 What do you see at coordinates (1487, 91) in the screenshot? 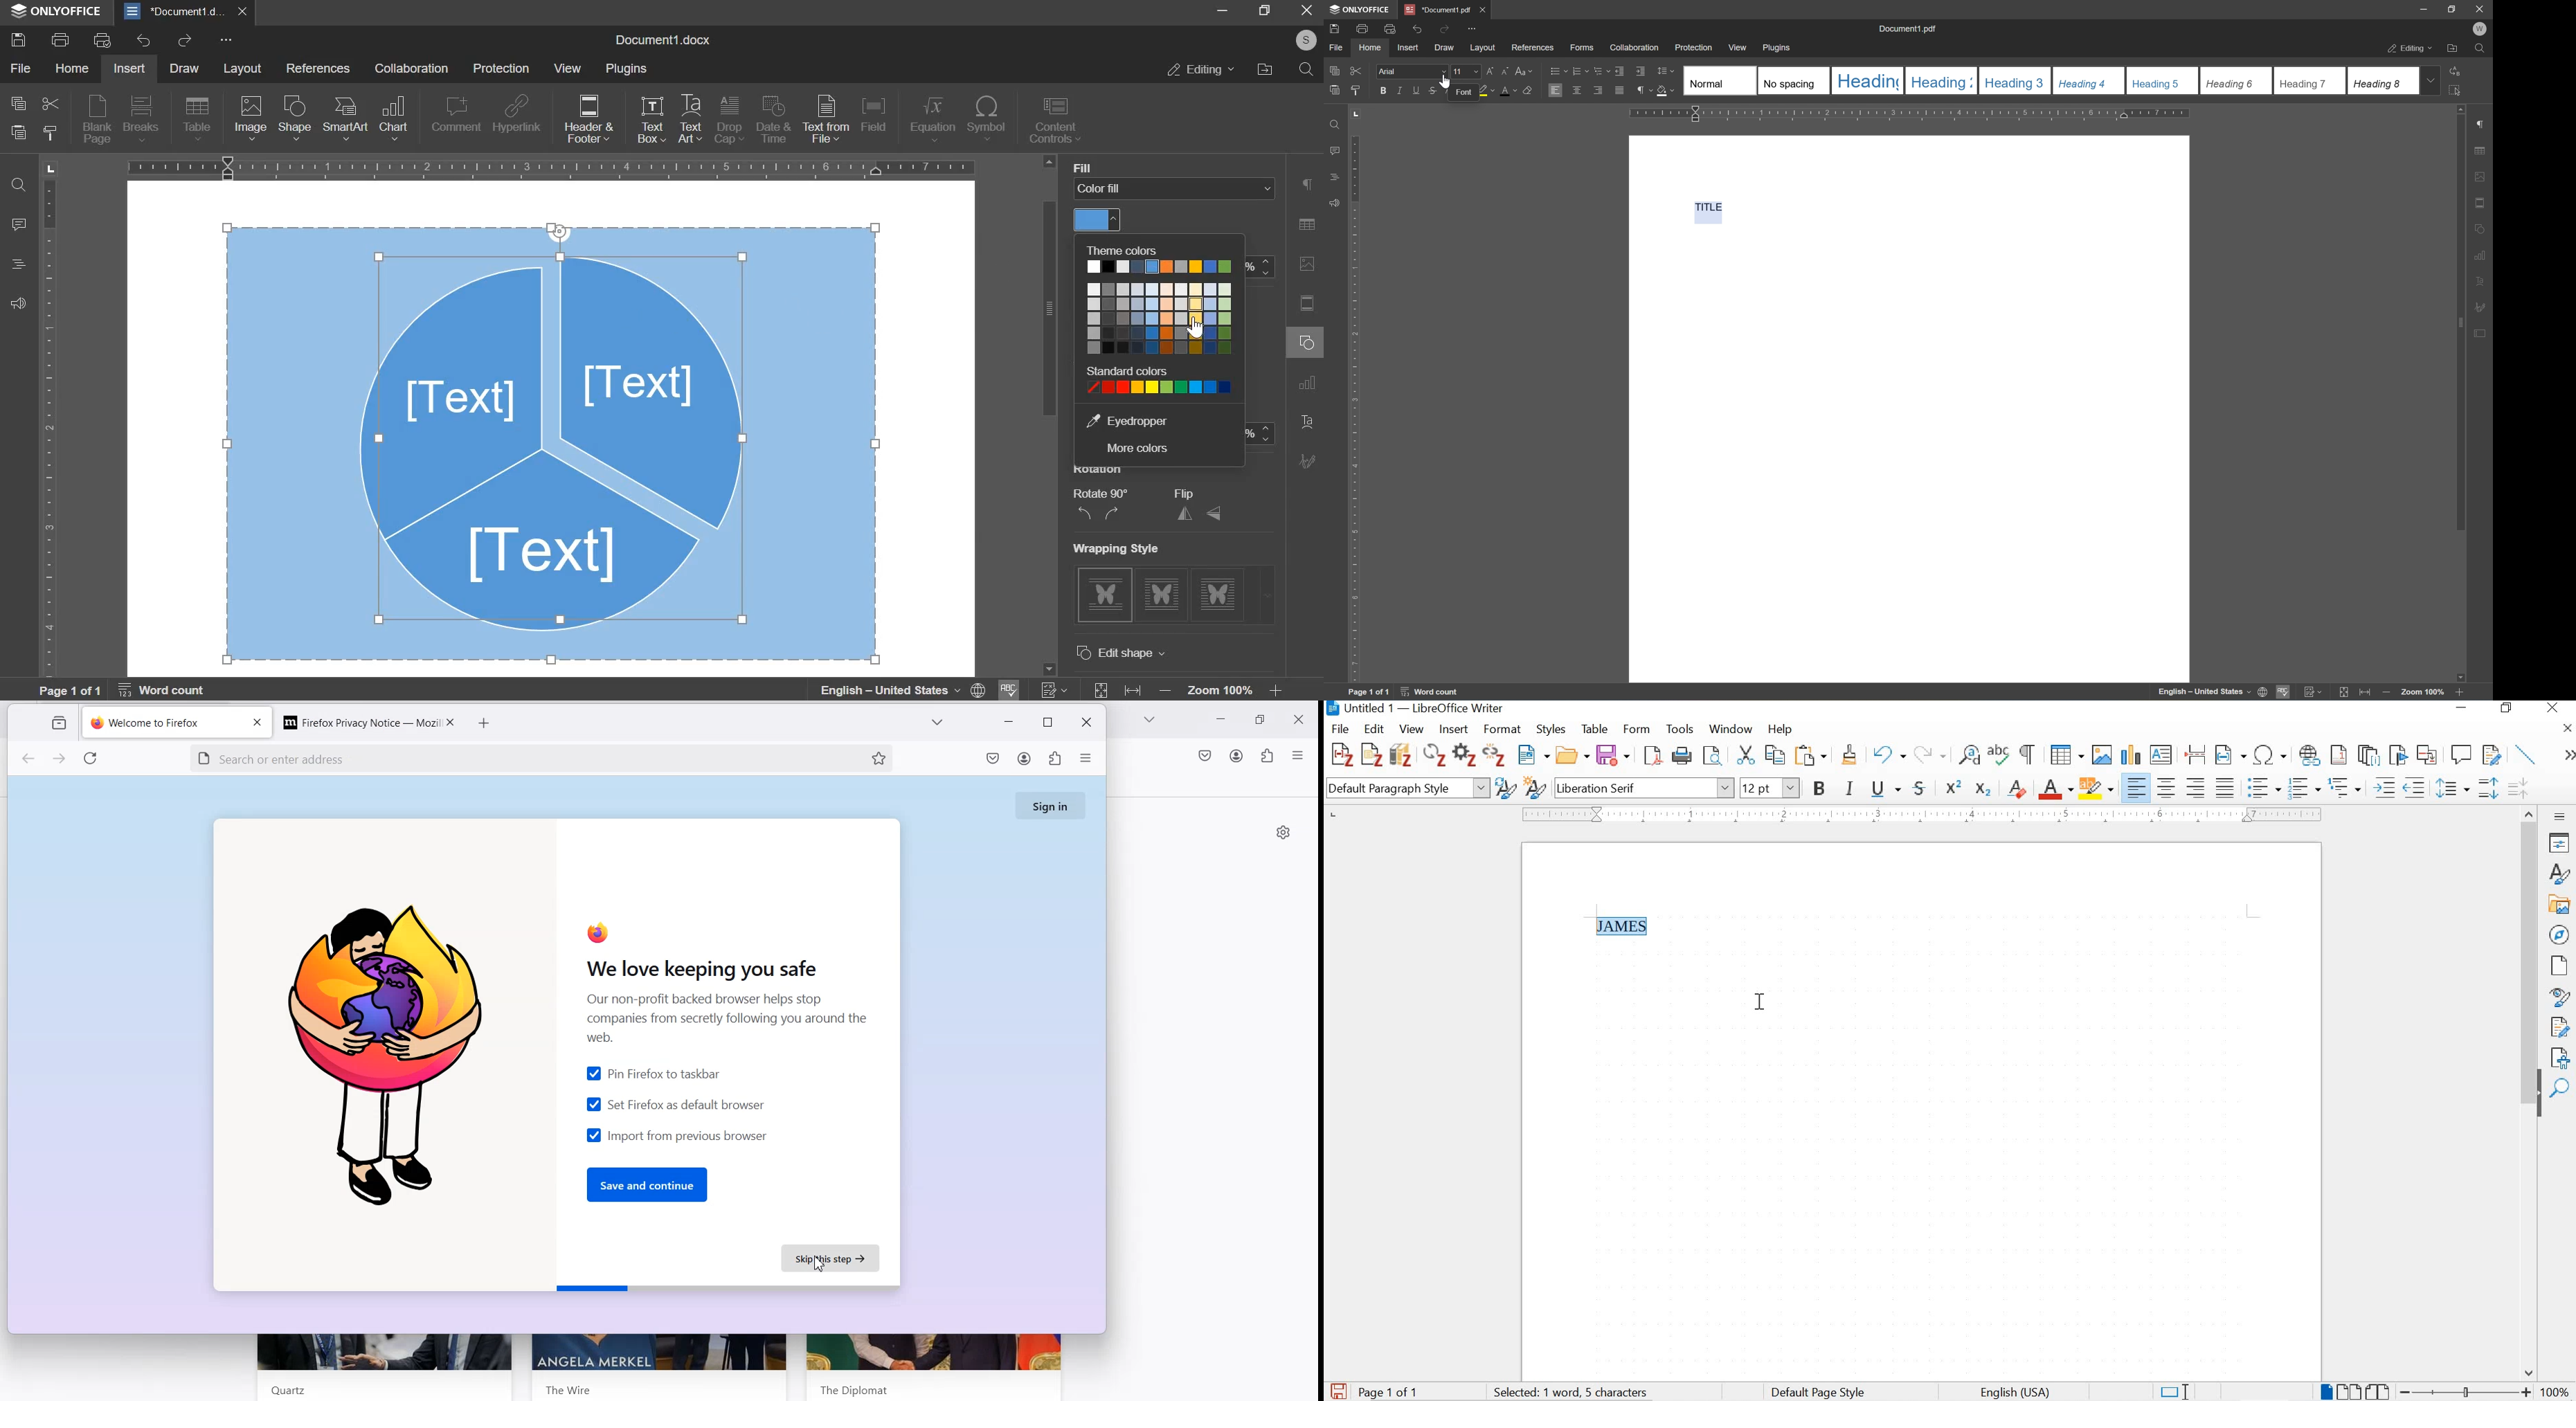
I see `highlight color` at bounding box center [1487, 91].